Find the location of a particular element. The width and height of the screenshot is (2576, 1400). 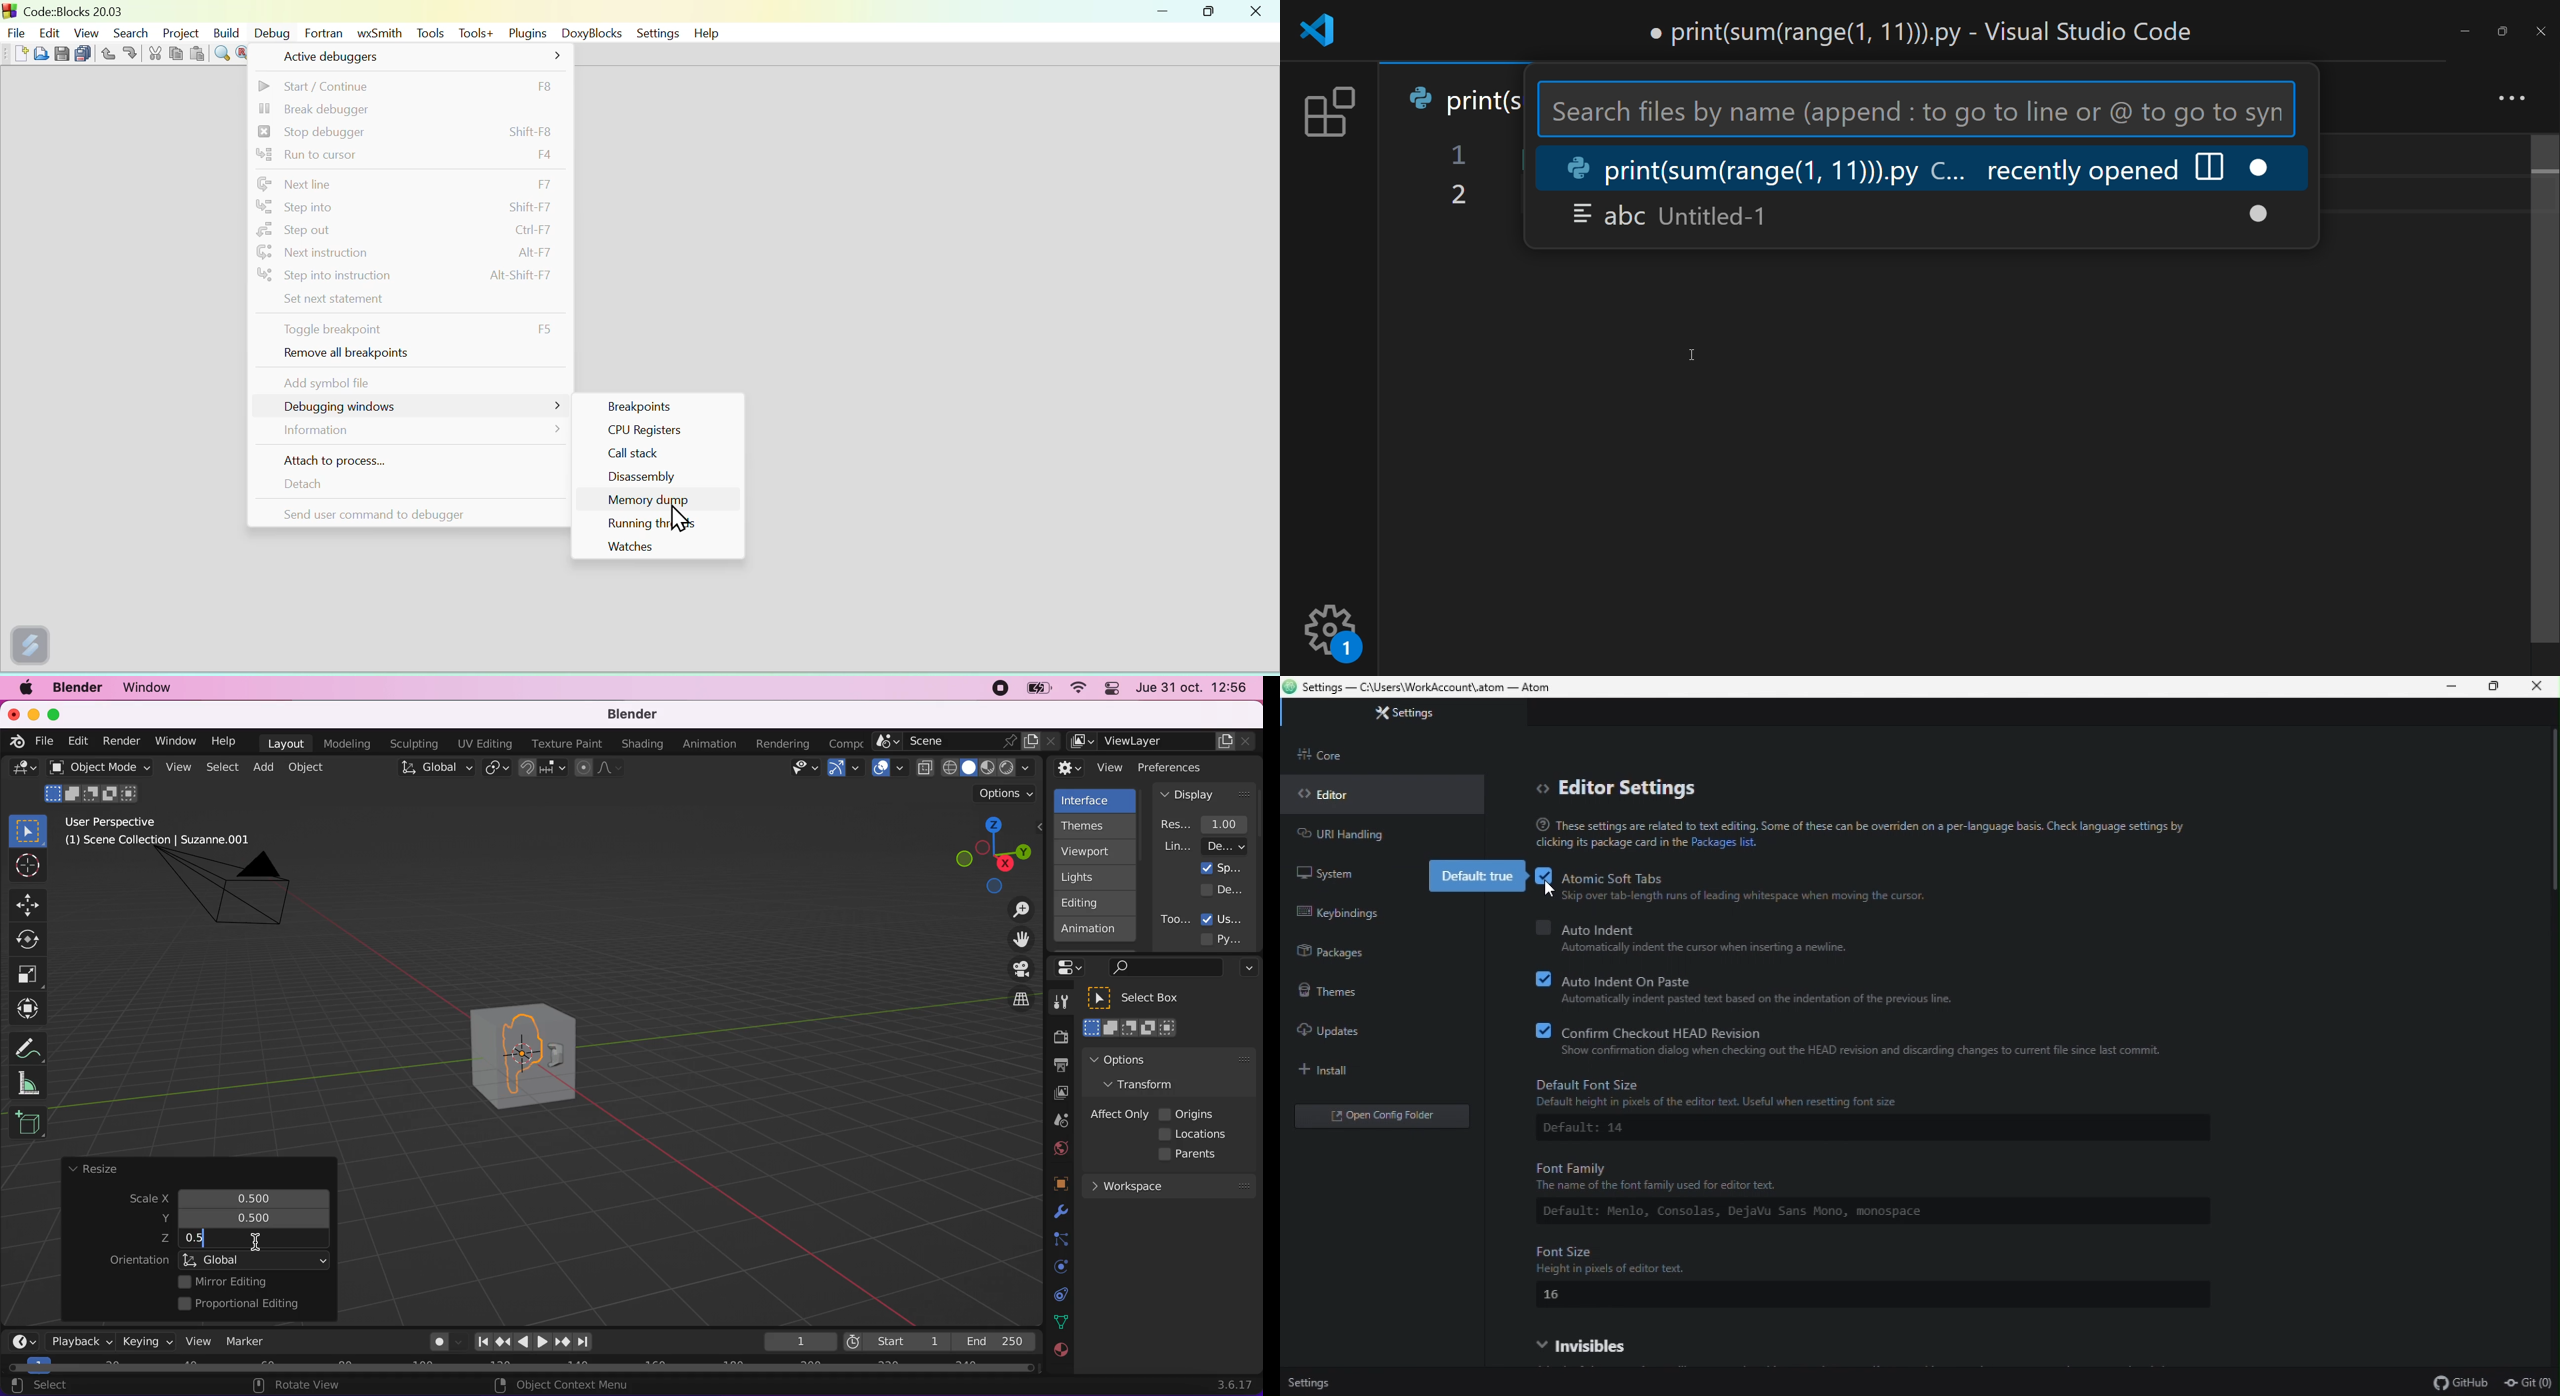

resized scale z is located at coordinates (204, 1239).